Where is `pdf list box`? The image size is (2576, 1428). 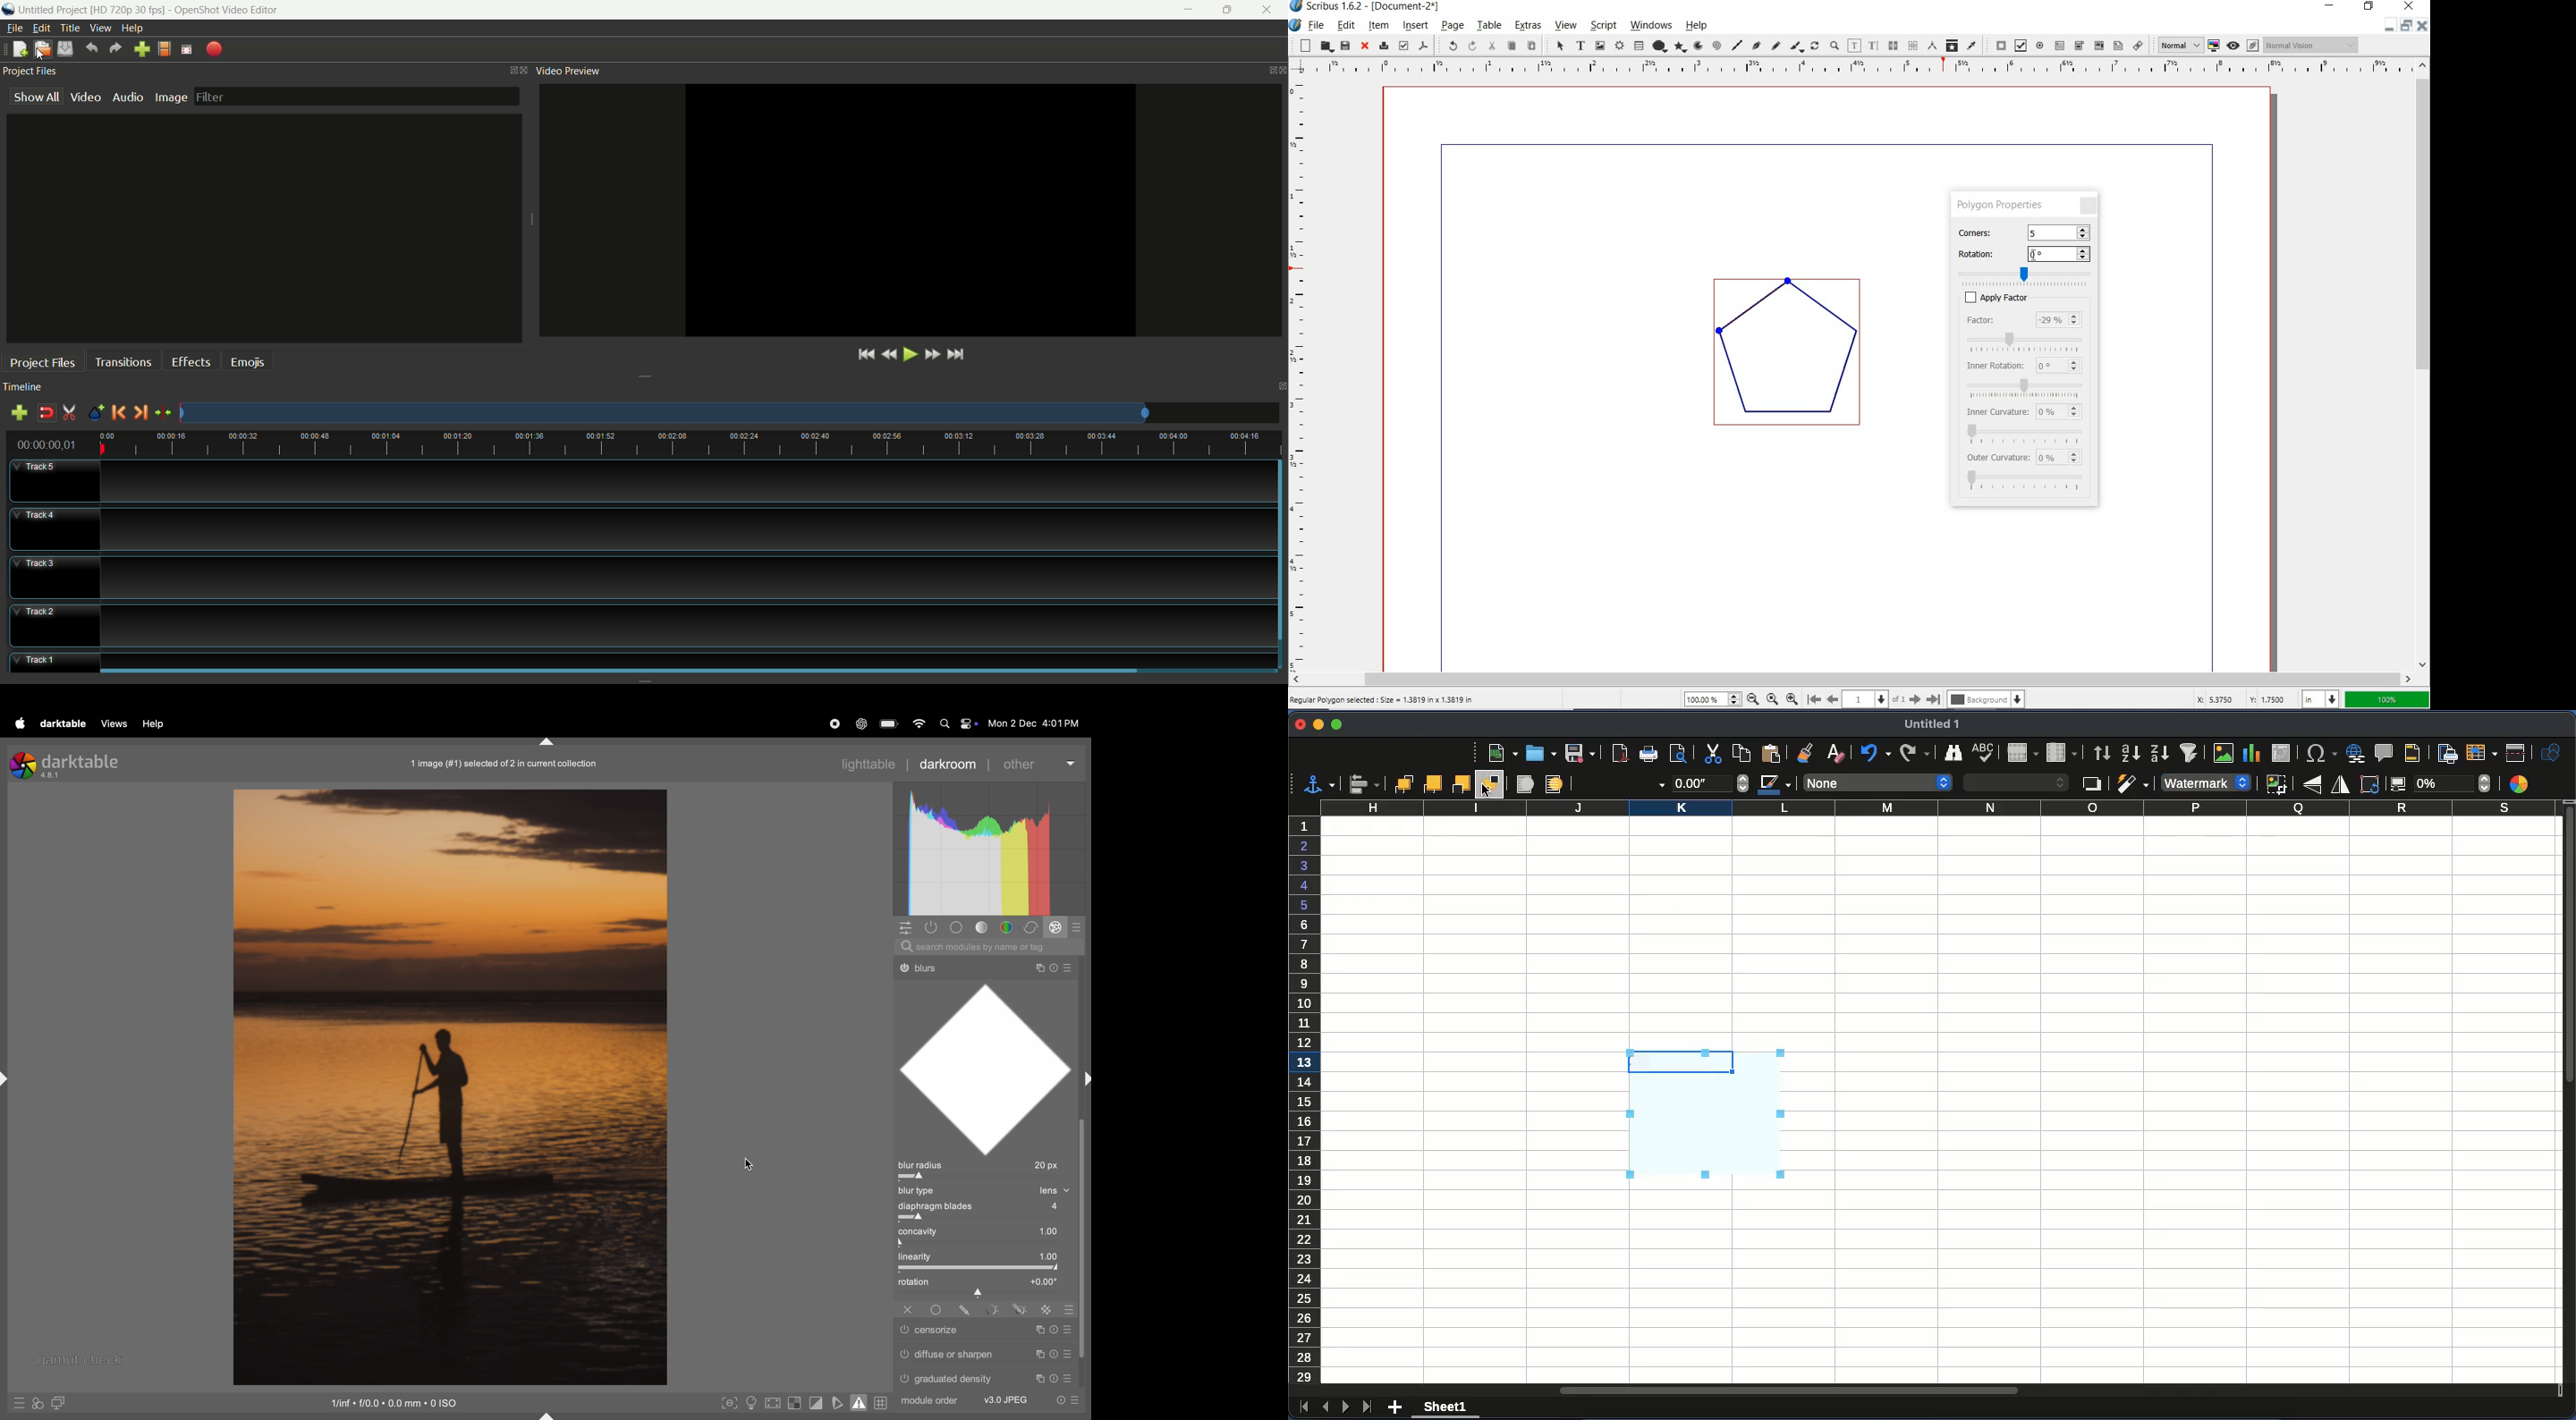
pdf list box is located at coordinates (2119, 46).